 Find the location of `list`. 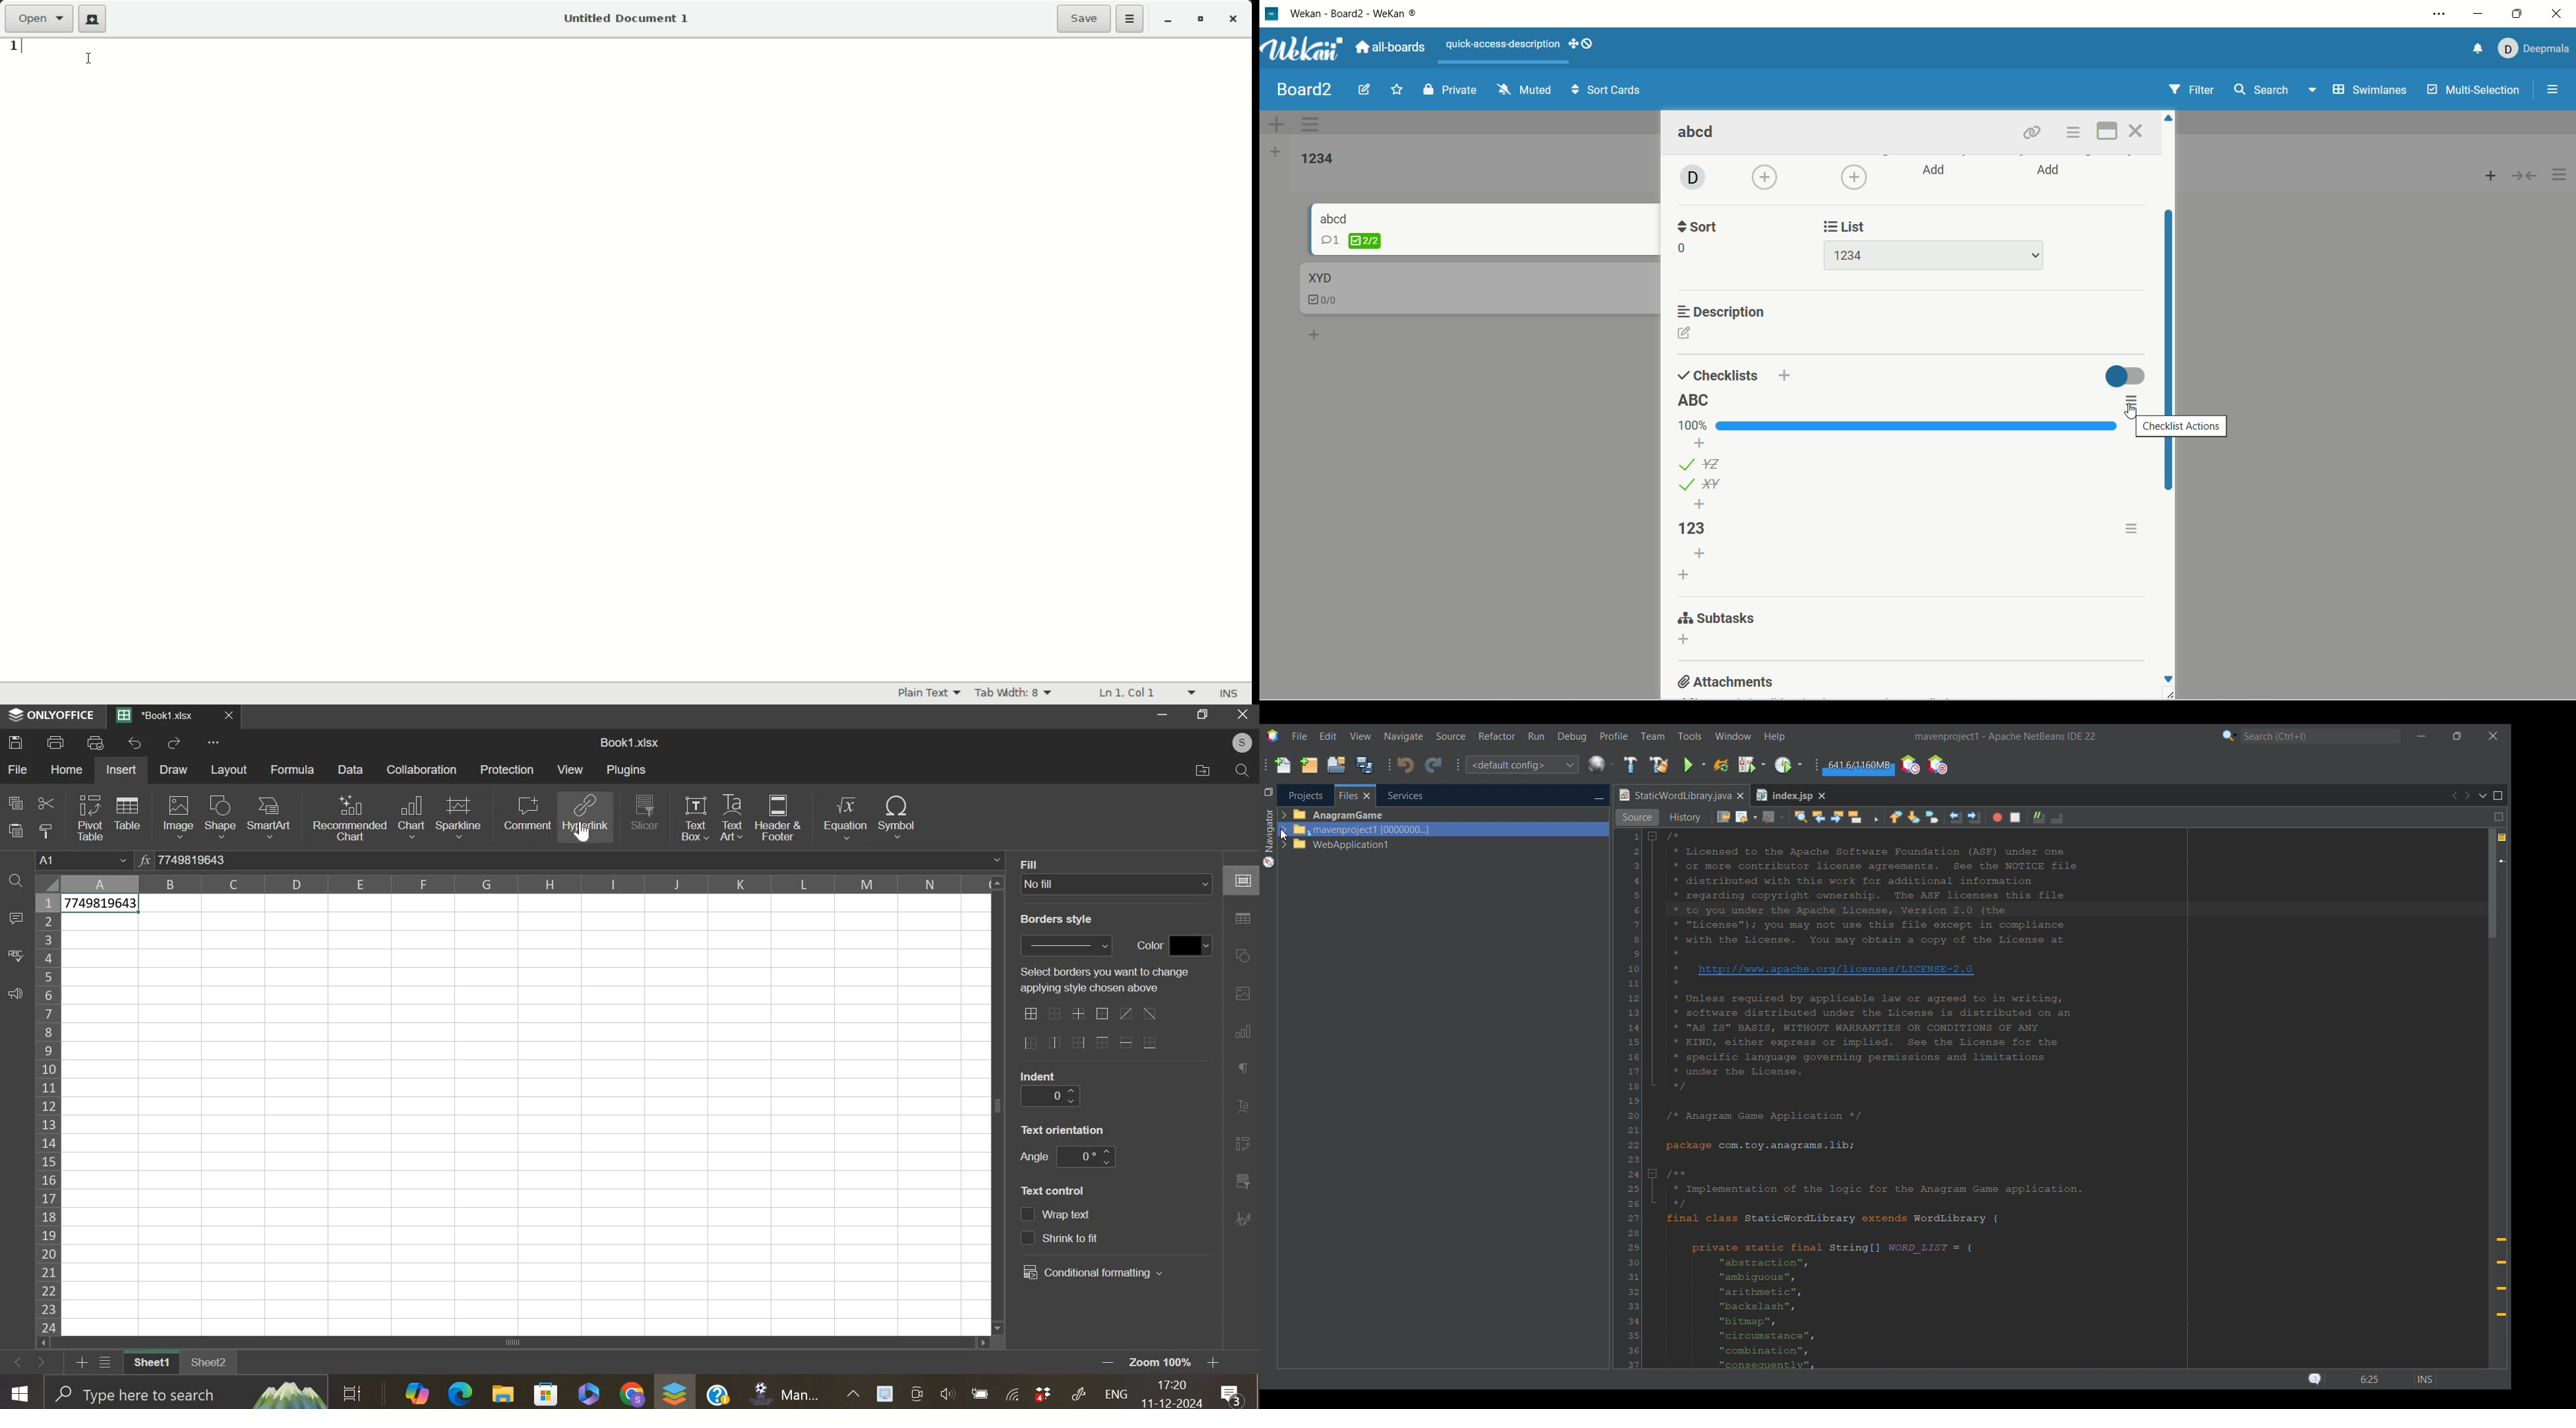

list is located at coordinates (1933, 256).